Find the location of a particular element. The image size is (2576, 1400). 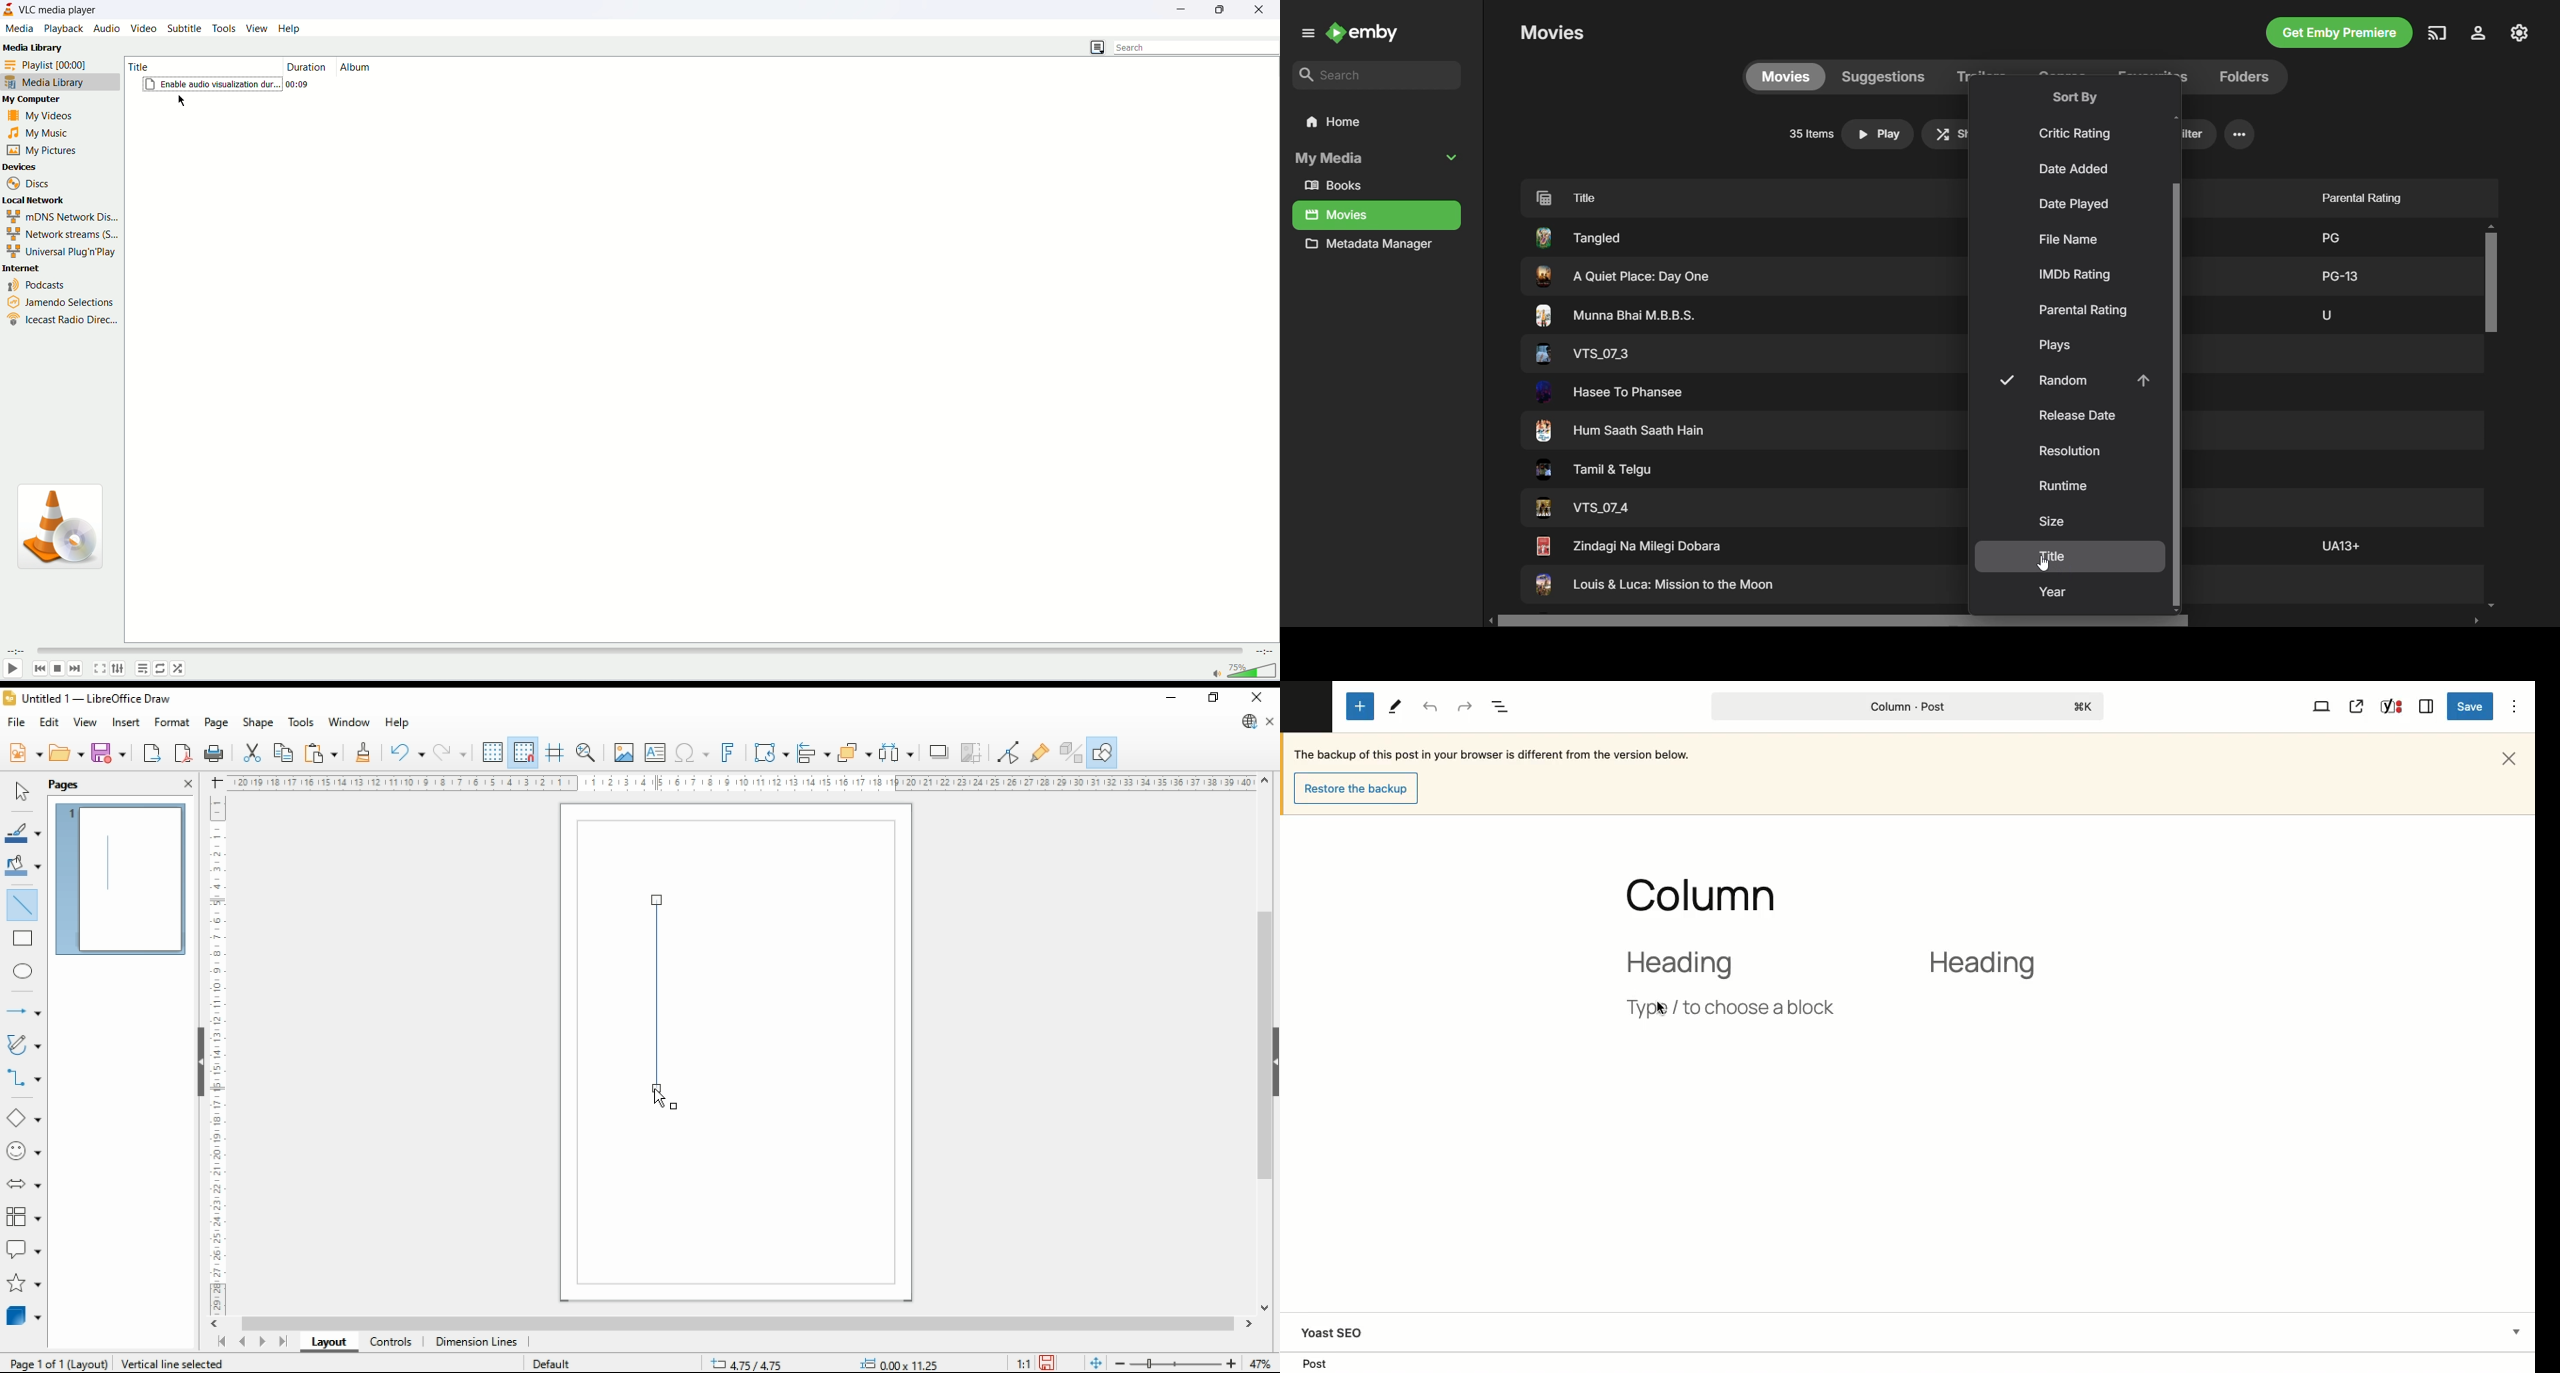

show gluepoint functions is located at coordinates (1040, 752).